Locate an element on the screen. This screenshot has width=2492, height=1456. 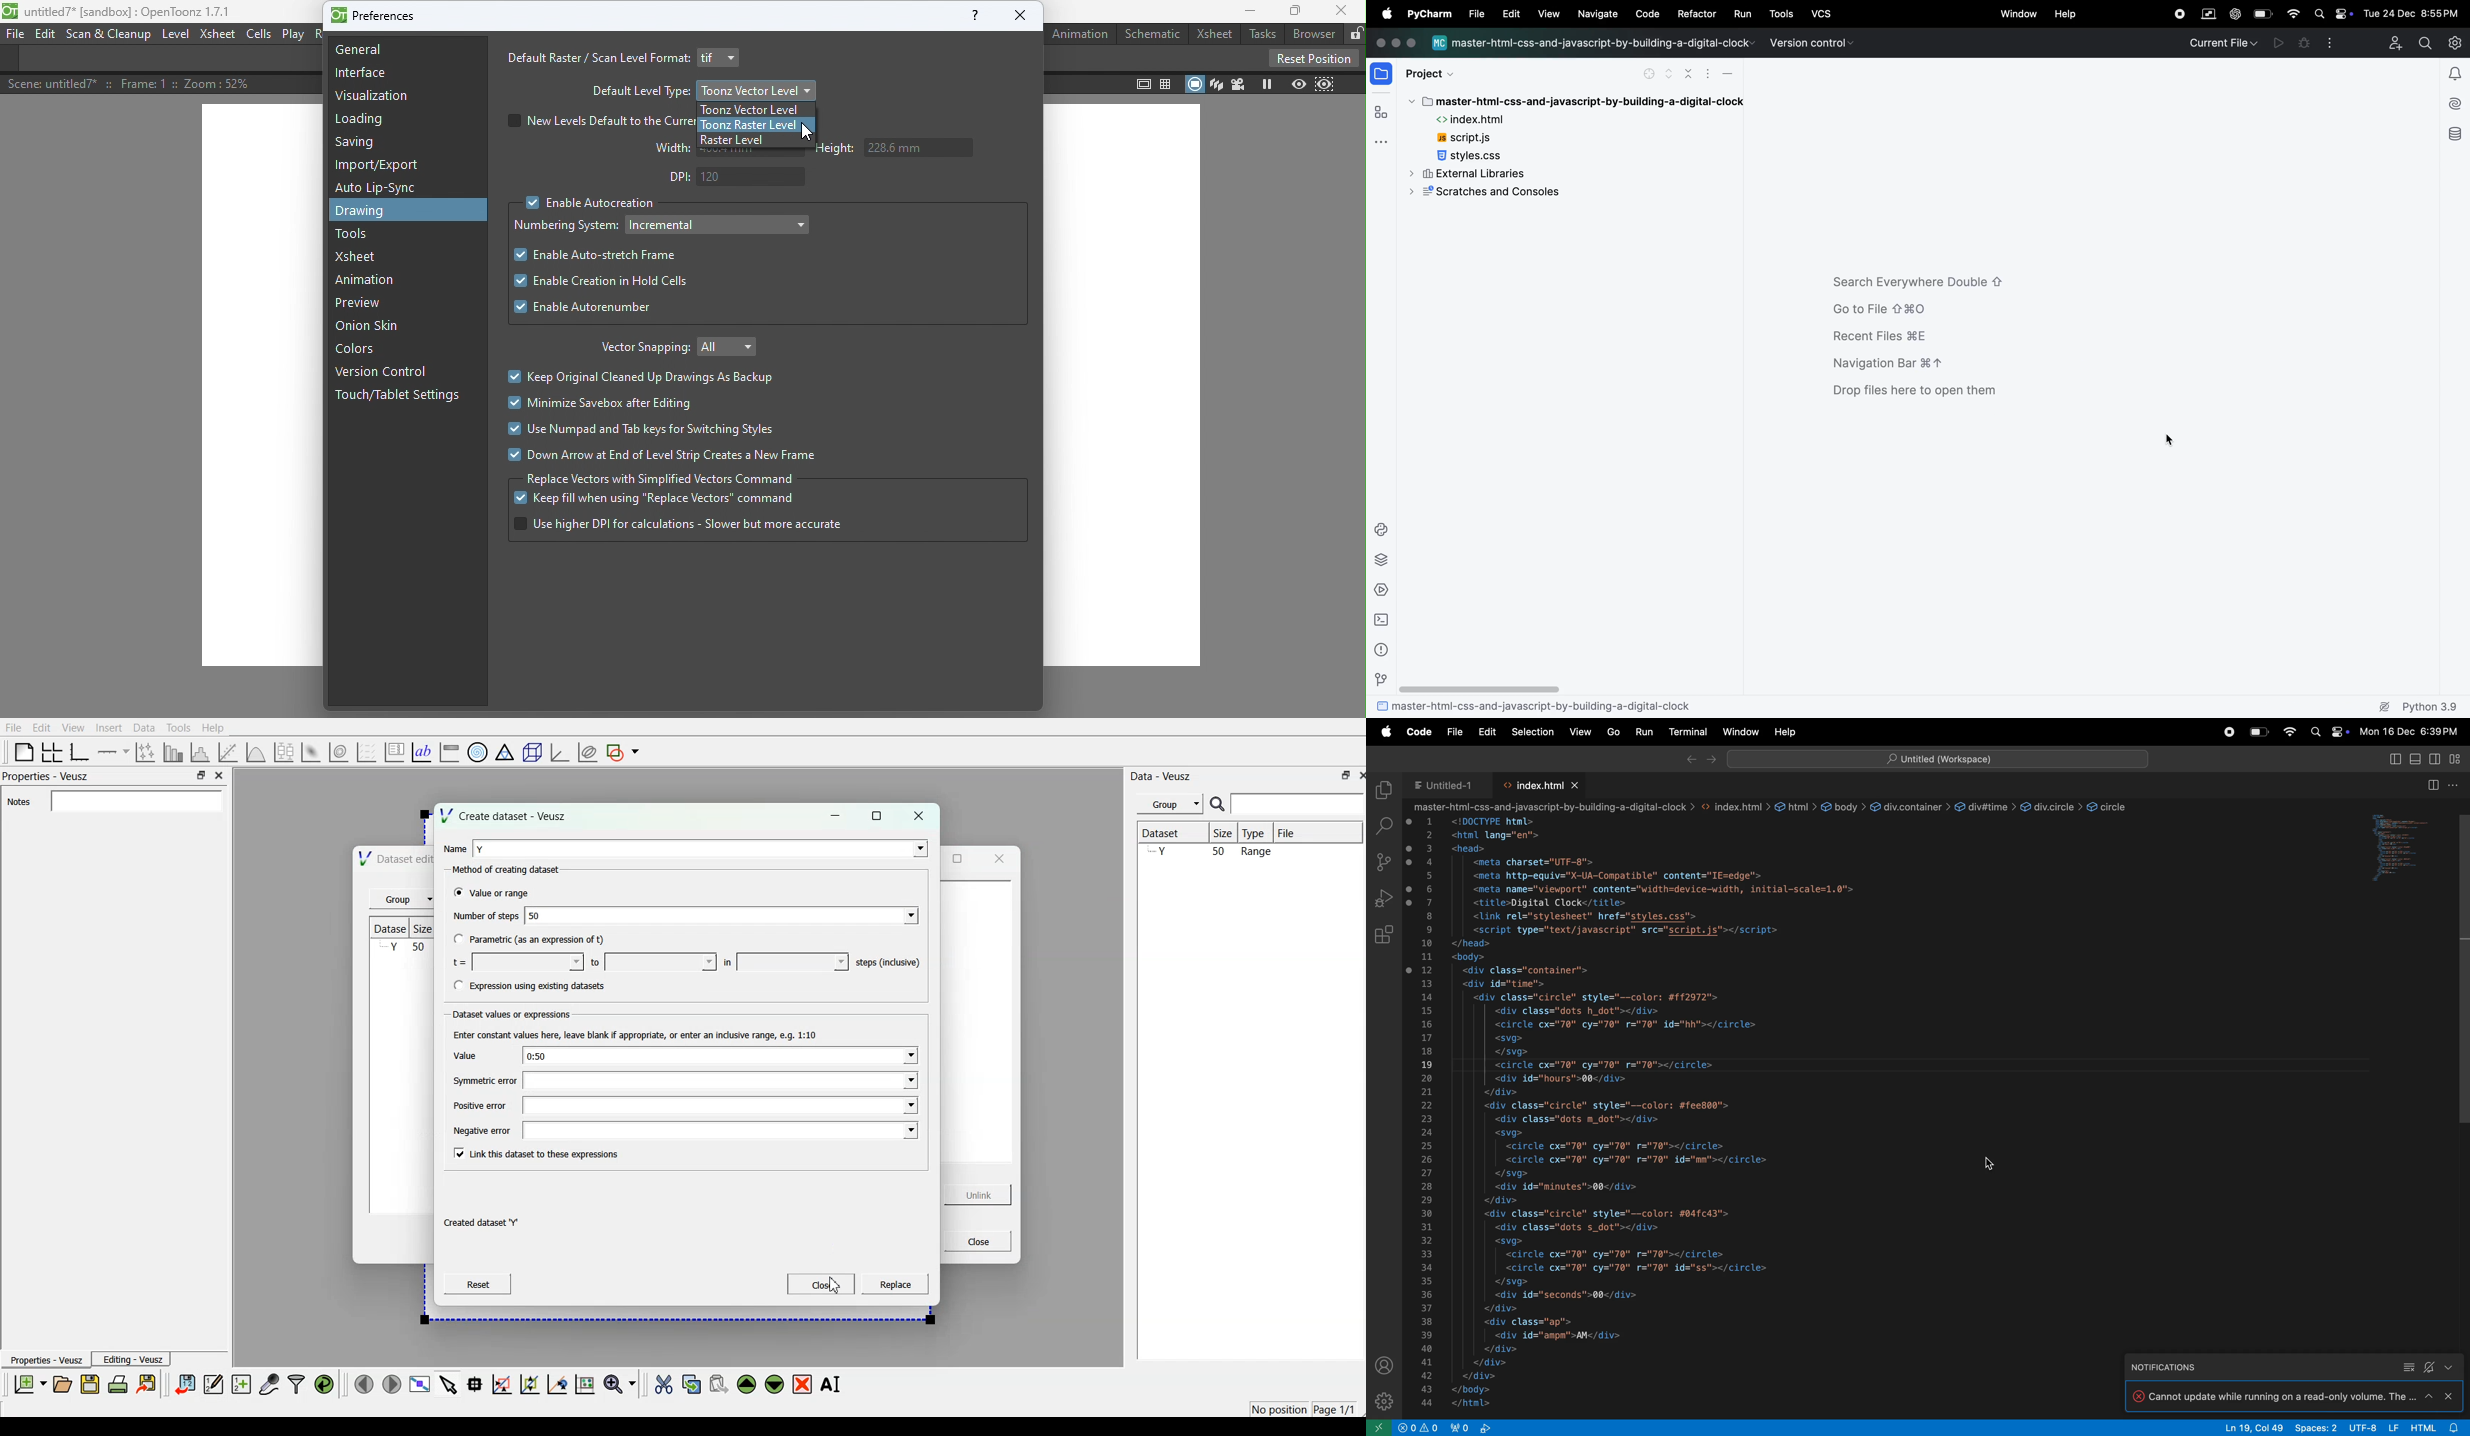
Group is located at coordinates (403, 899).